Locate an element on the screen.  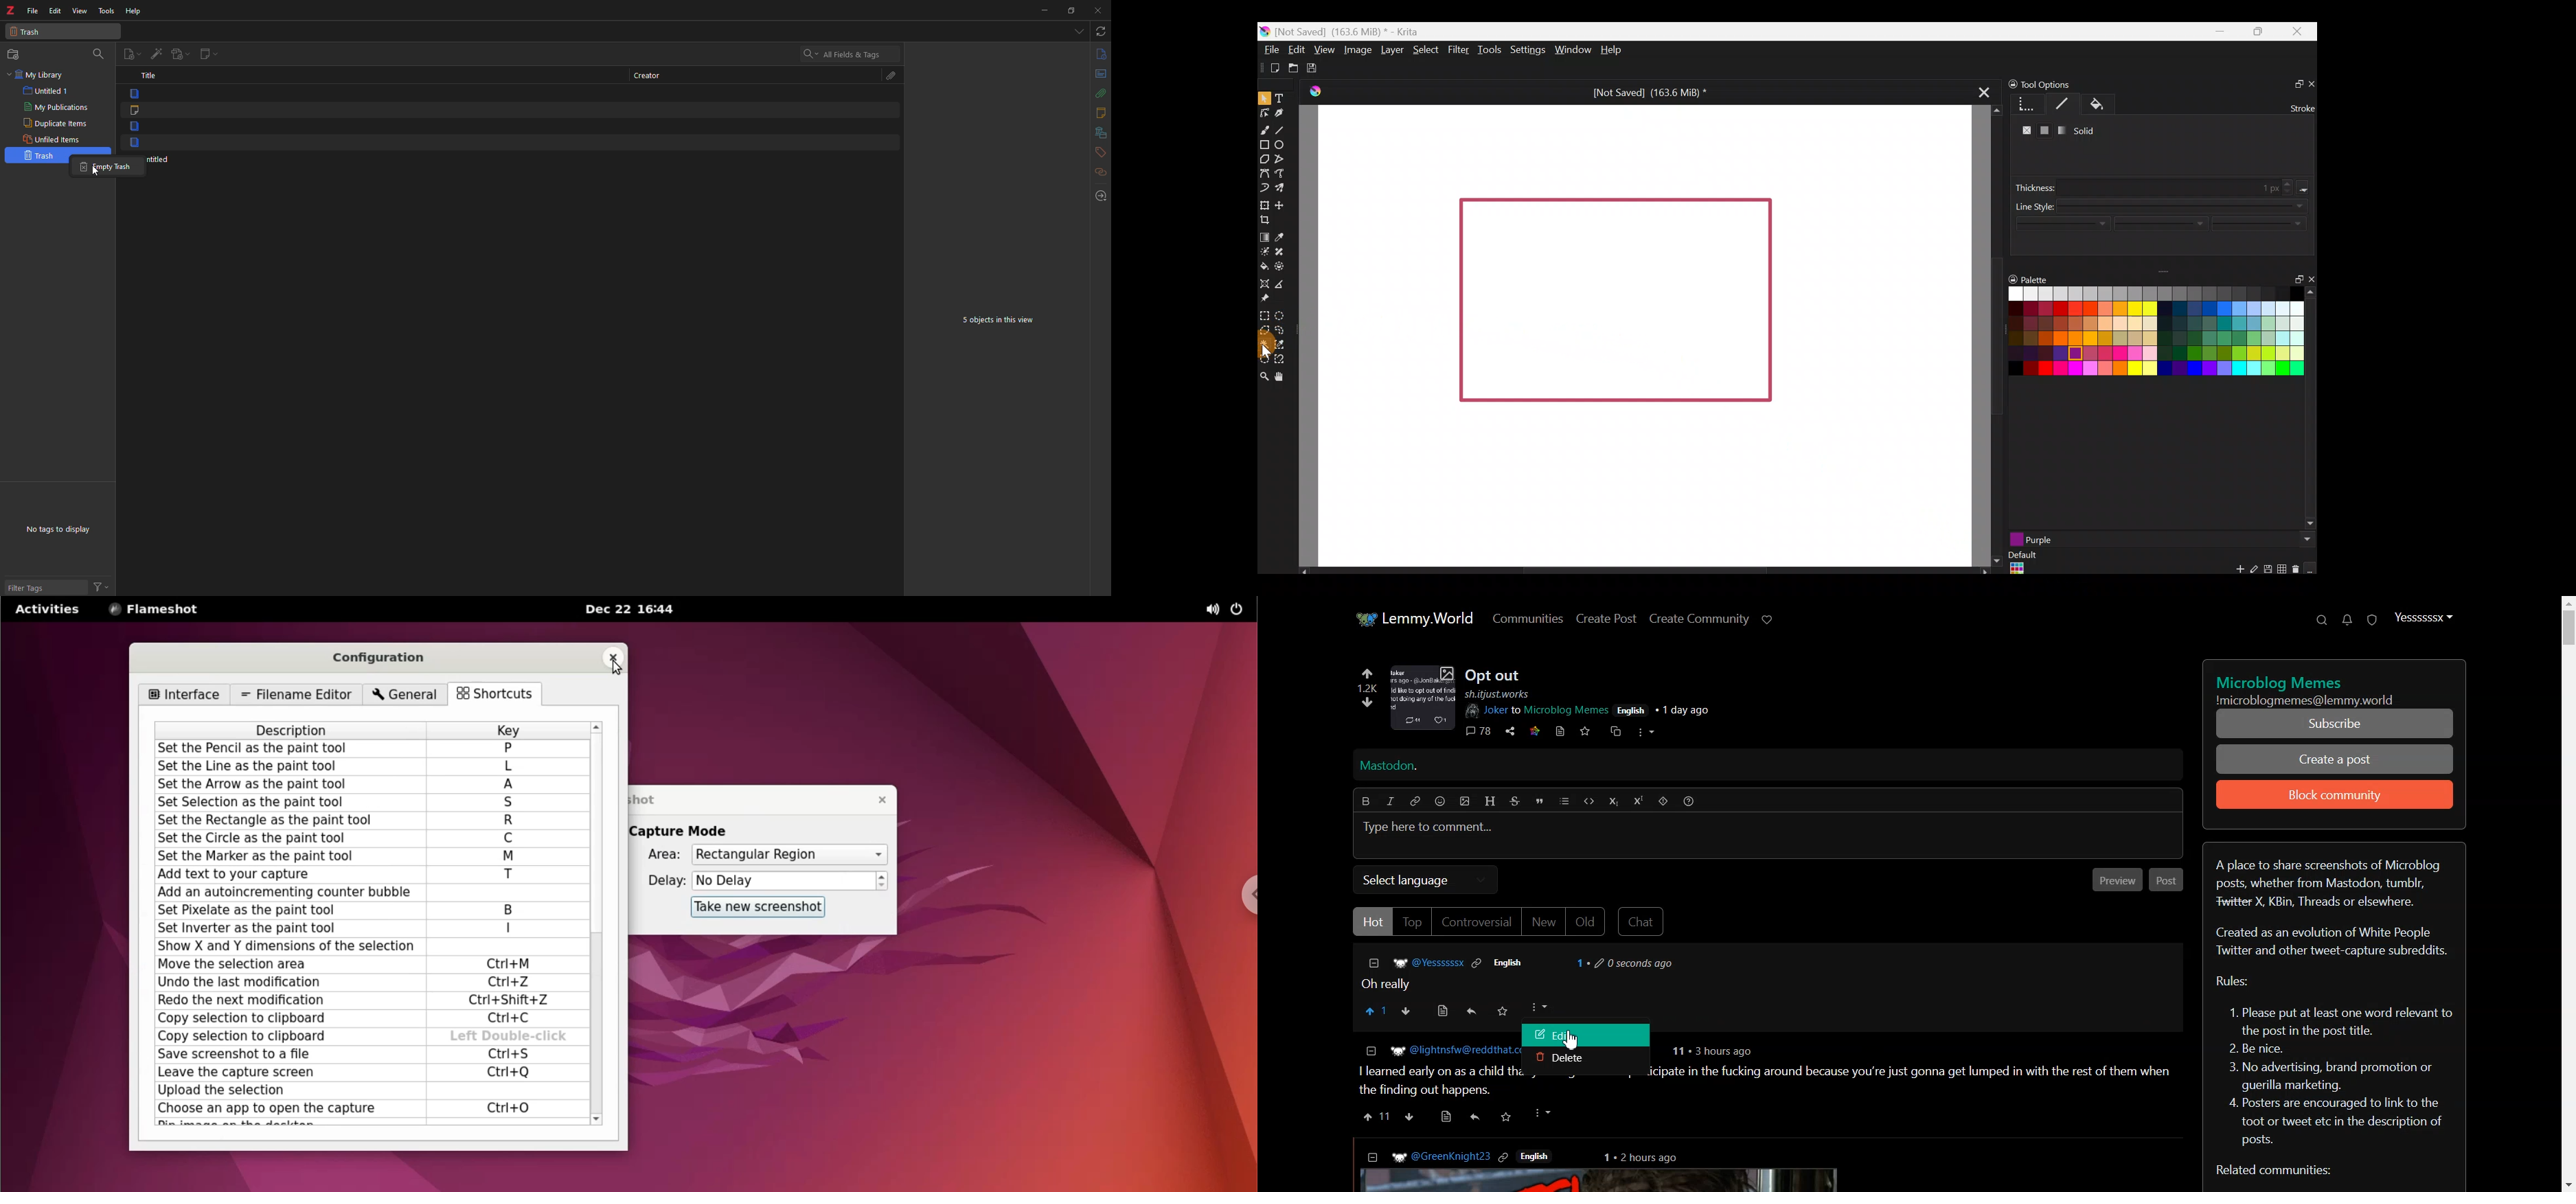
image is located at coordinates (1424, 699).